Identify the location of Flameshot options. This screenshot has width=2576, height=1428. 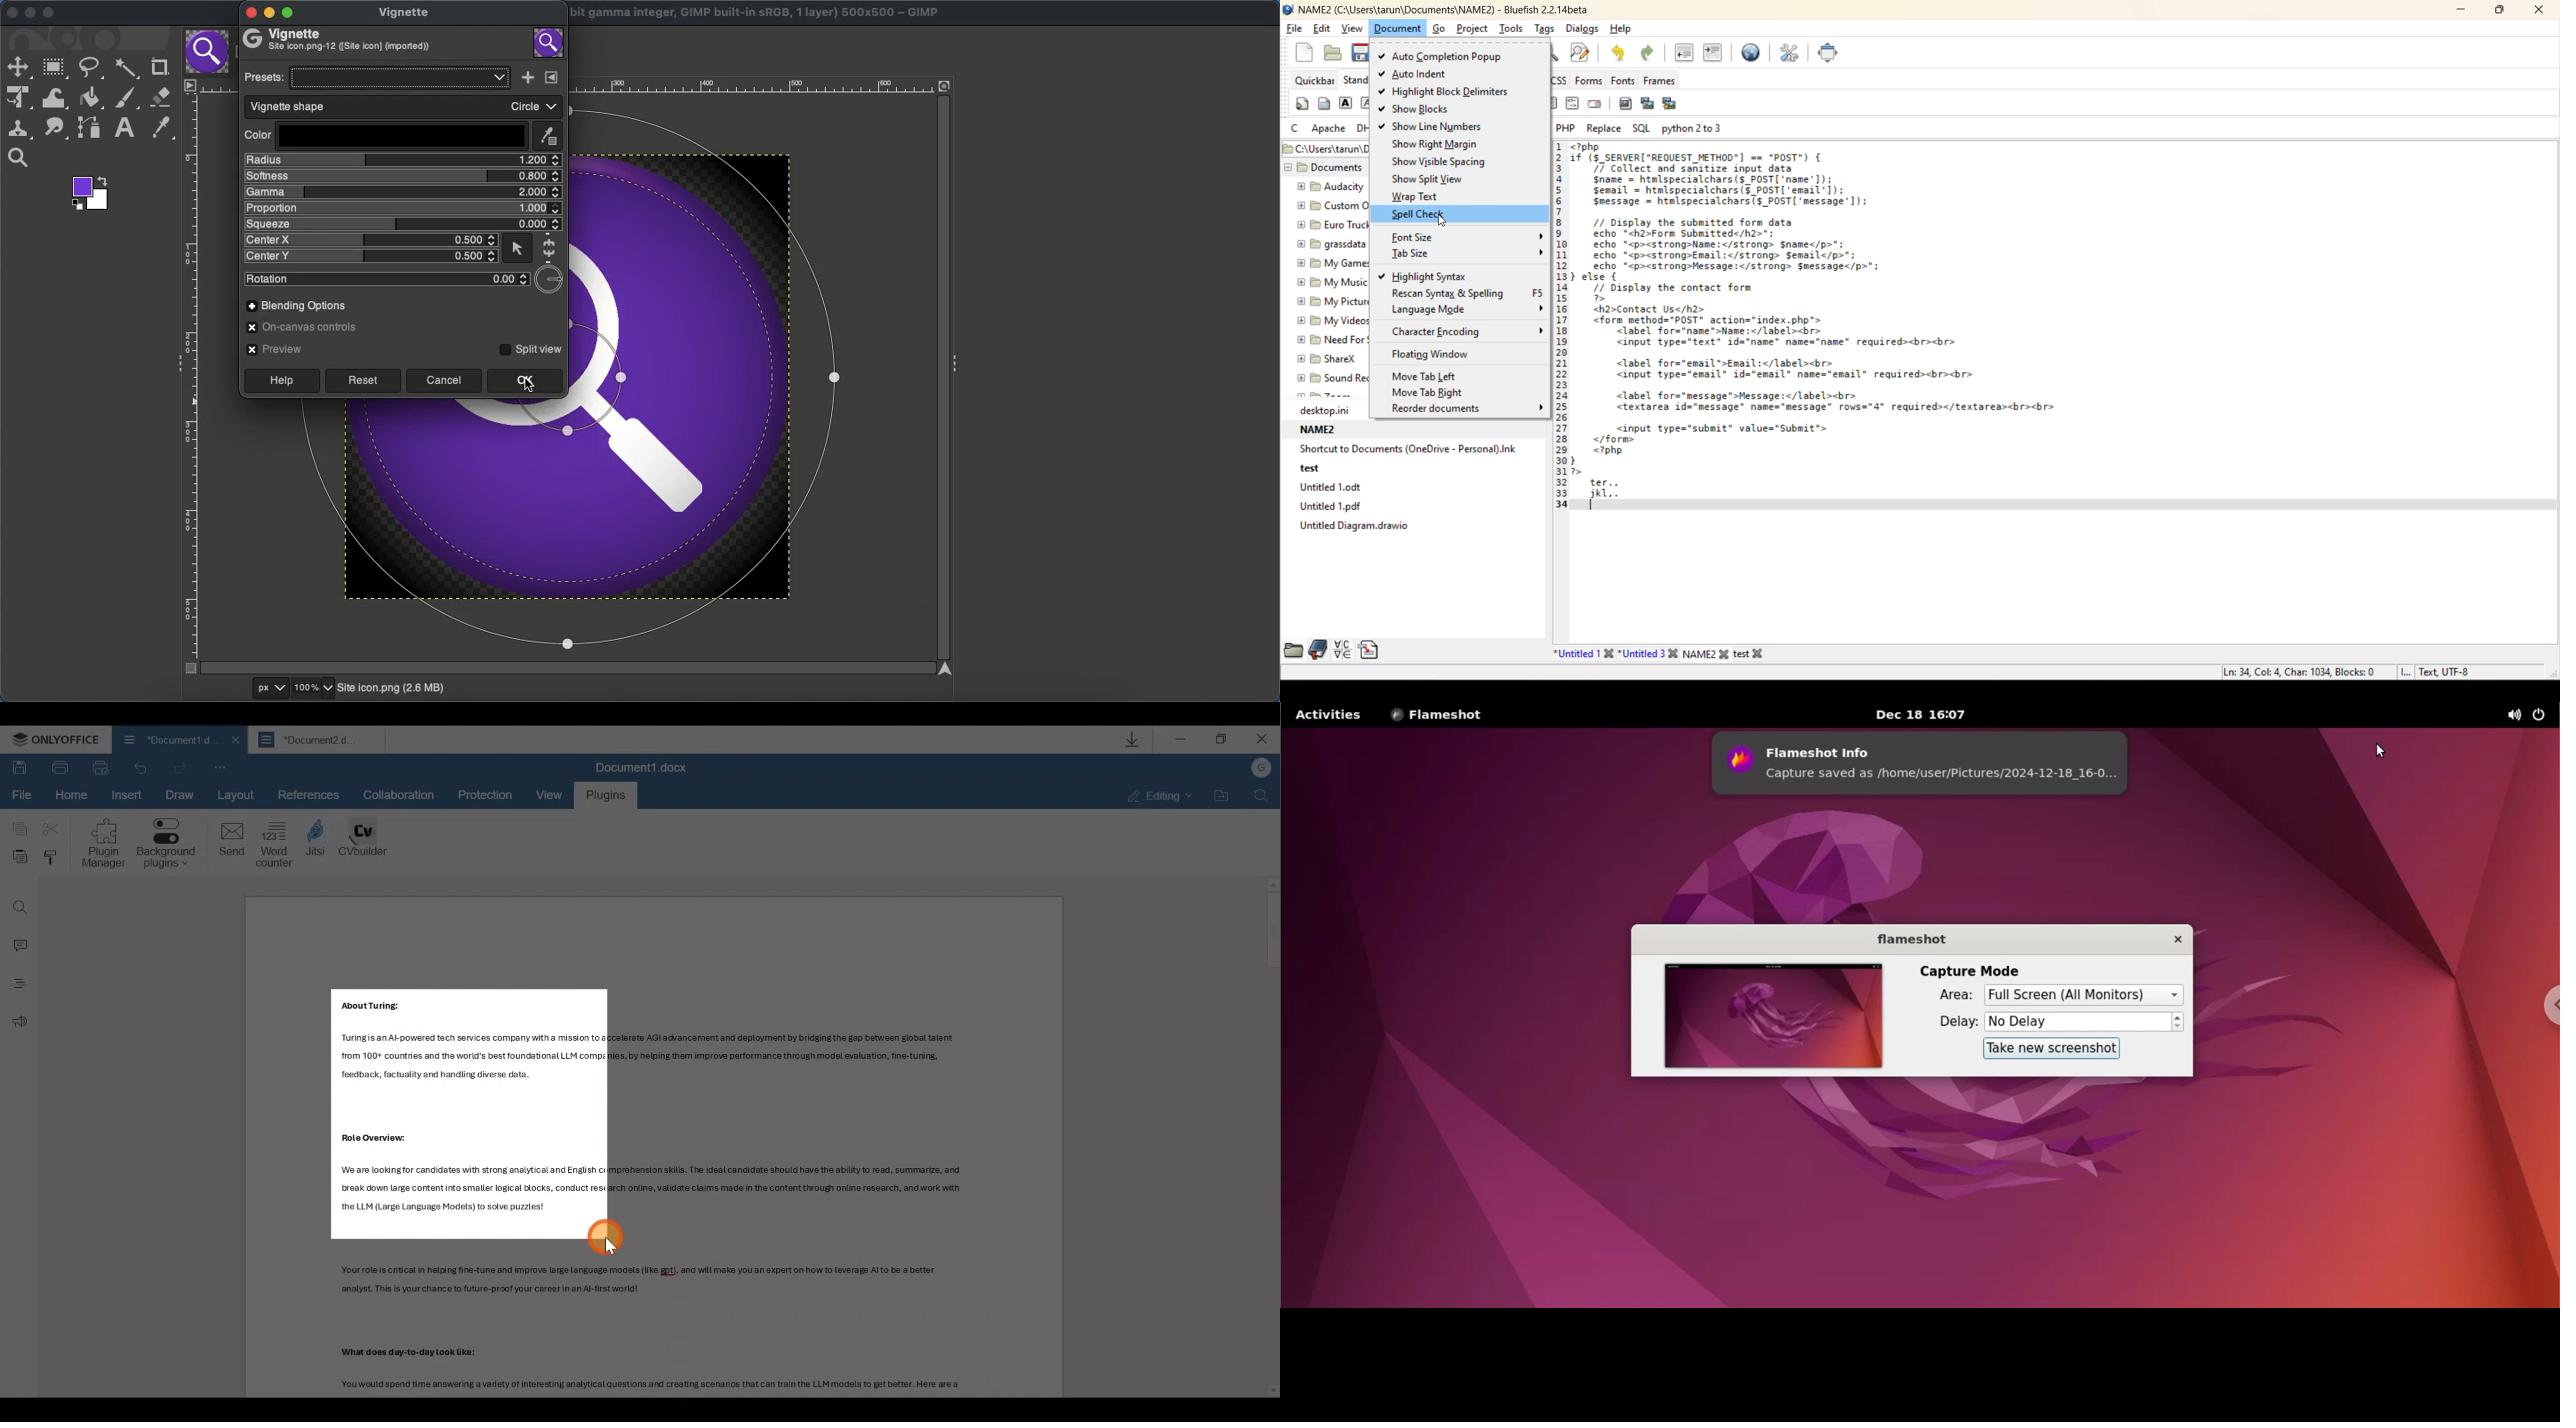
(1441, 715).